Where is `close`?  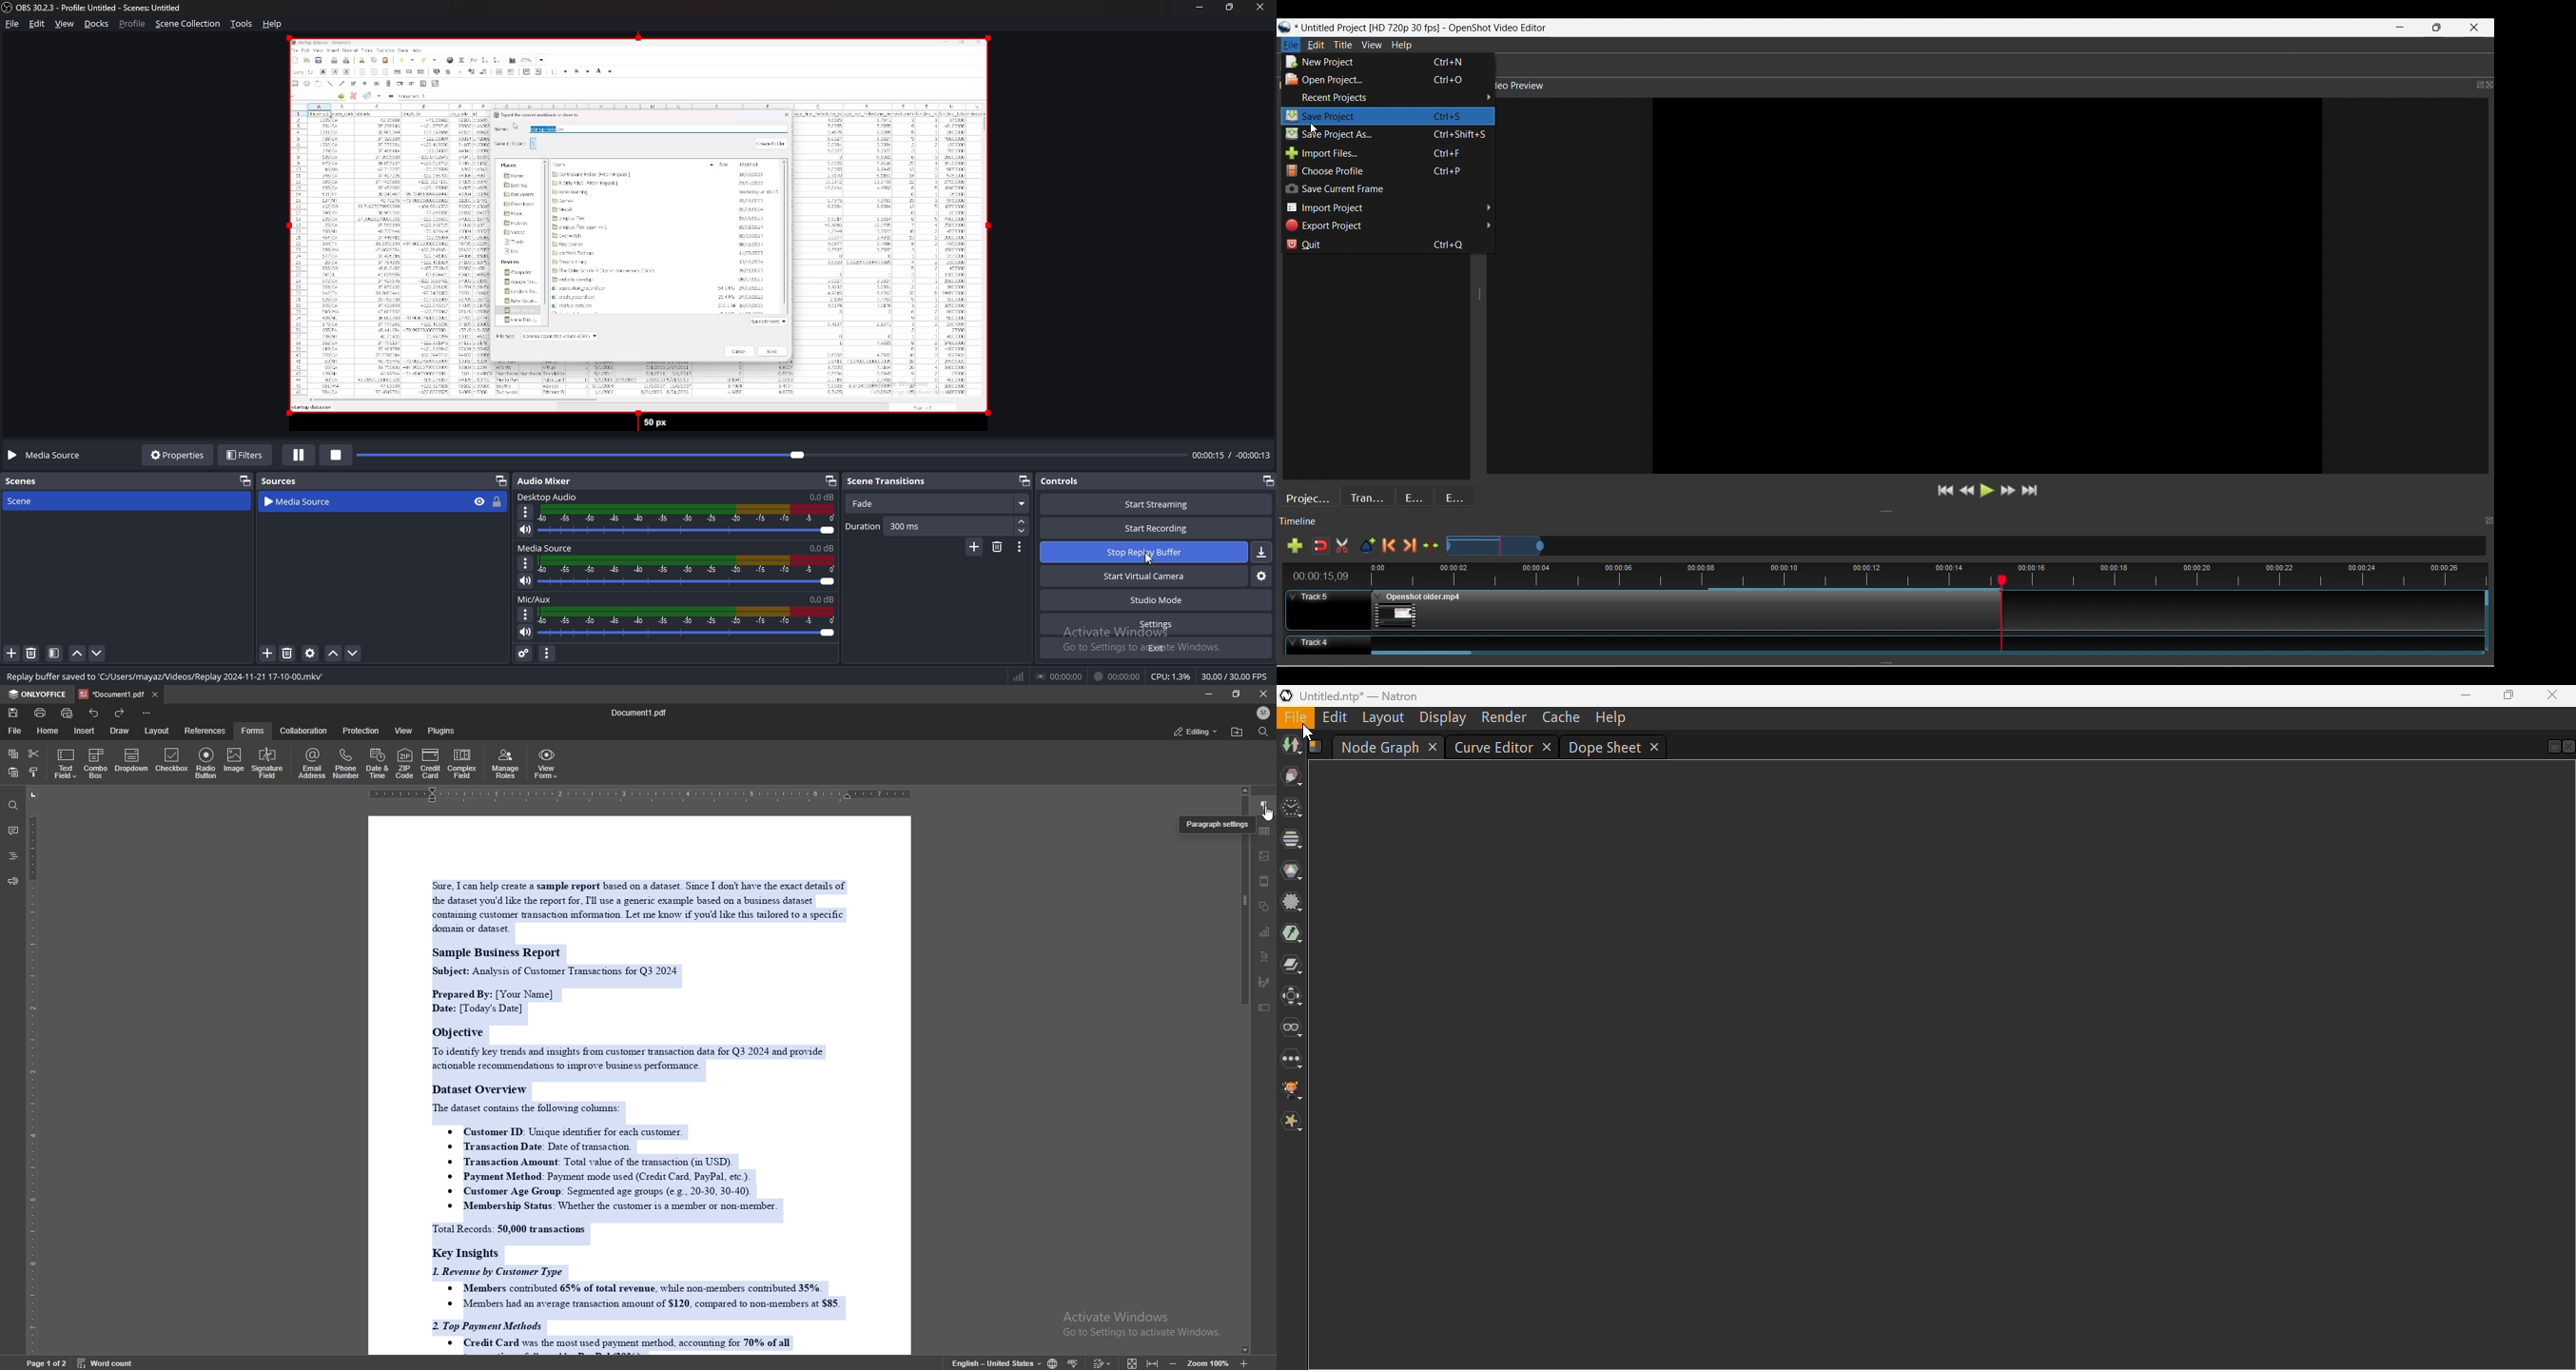
close is located at coordinates (1259, 7).